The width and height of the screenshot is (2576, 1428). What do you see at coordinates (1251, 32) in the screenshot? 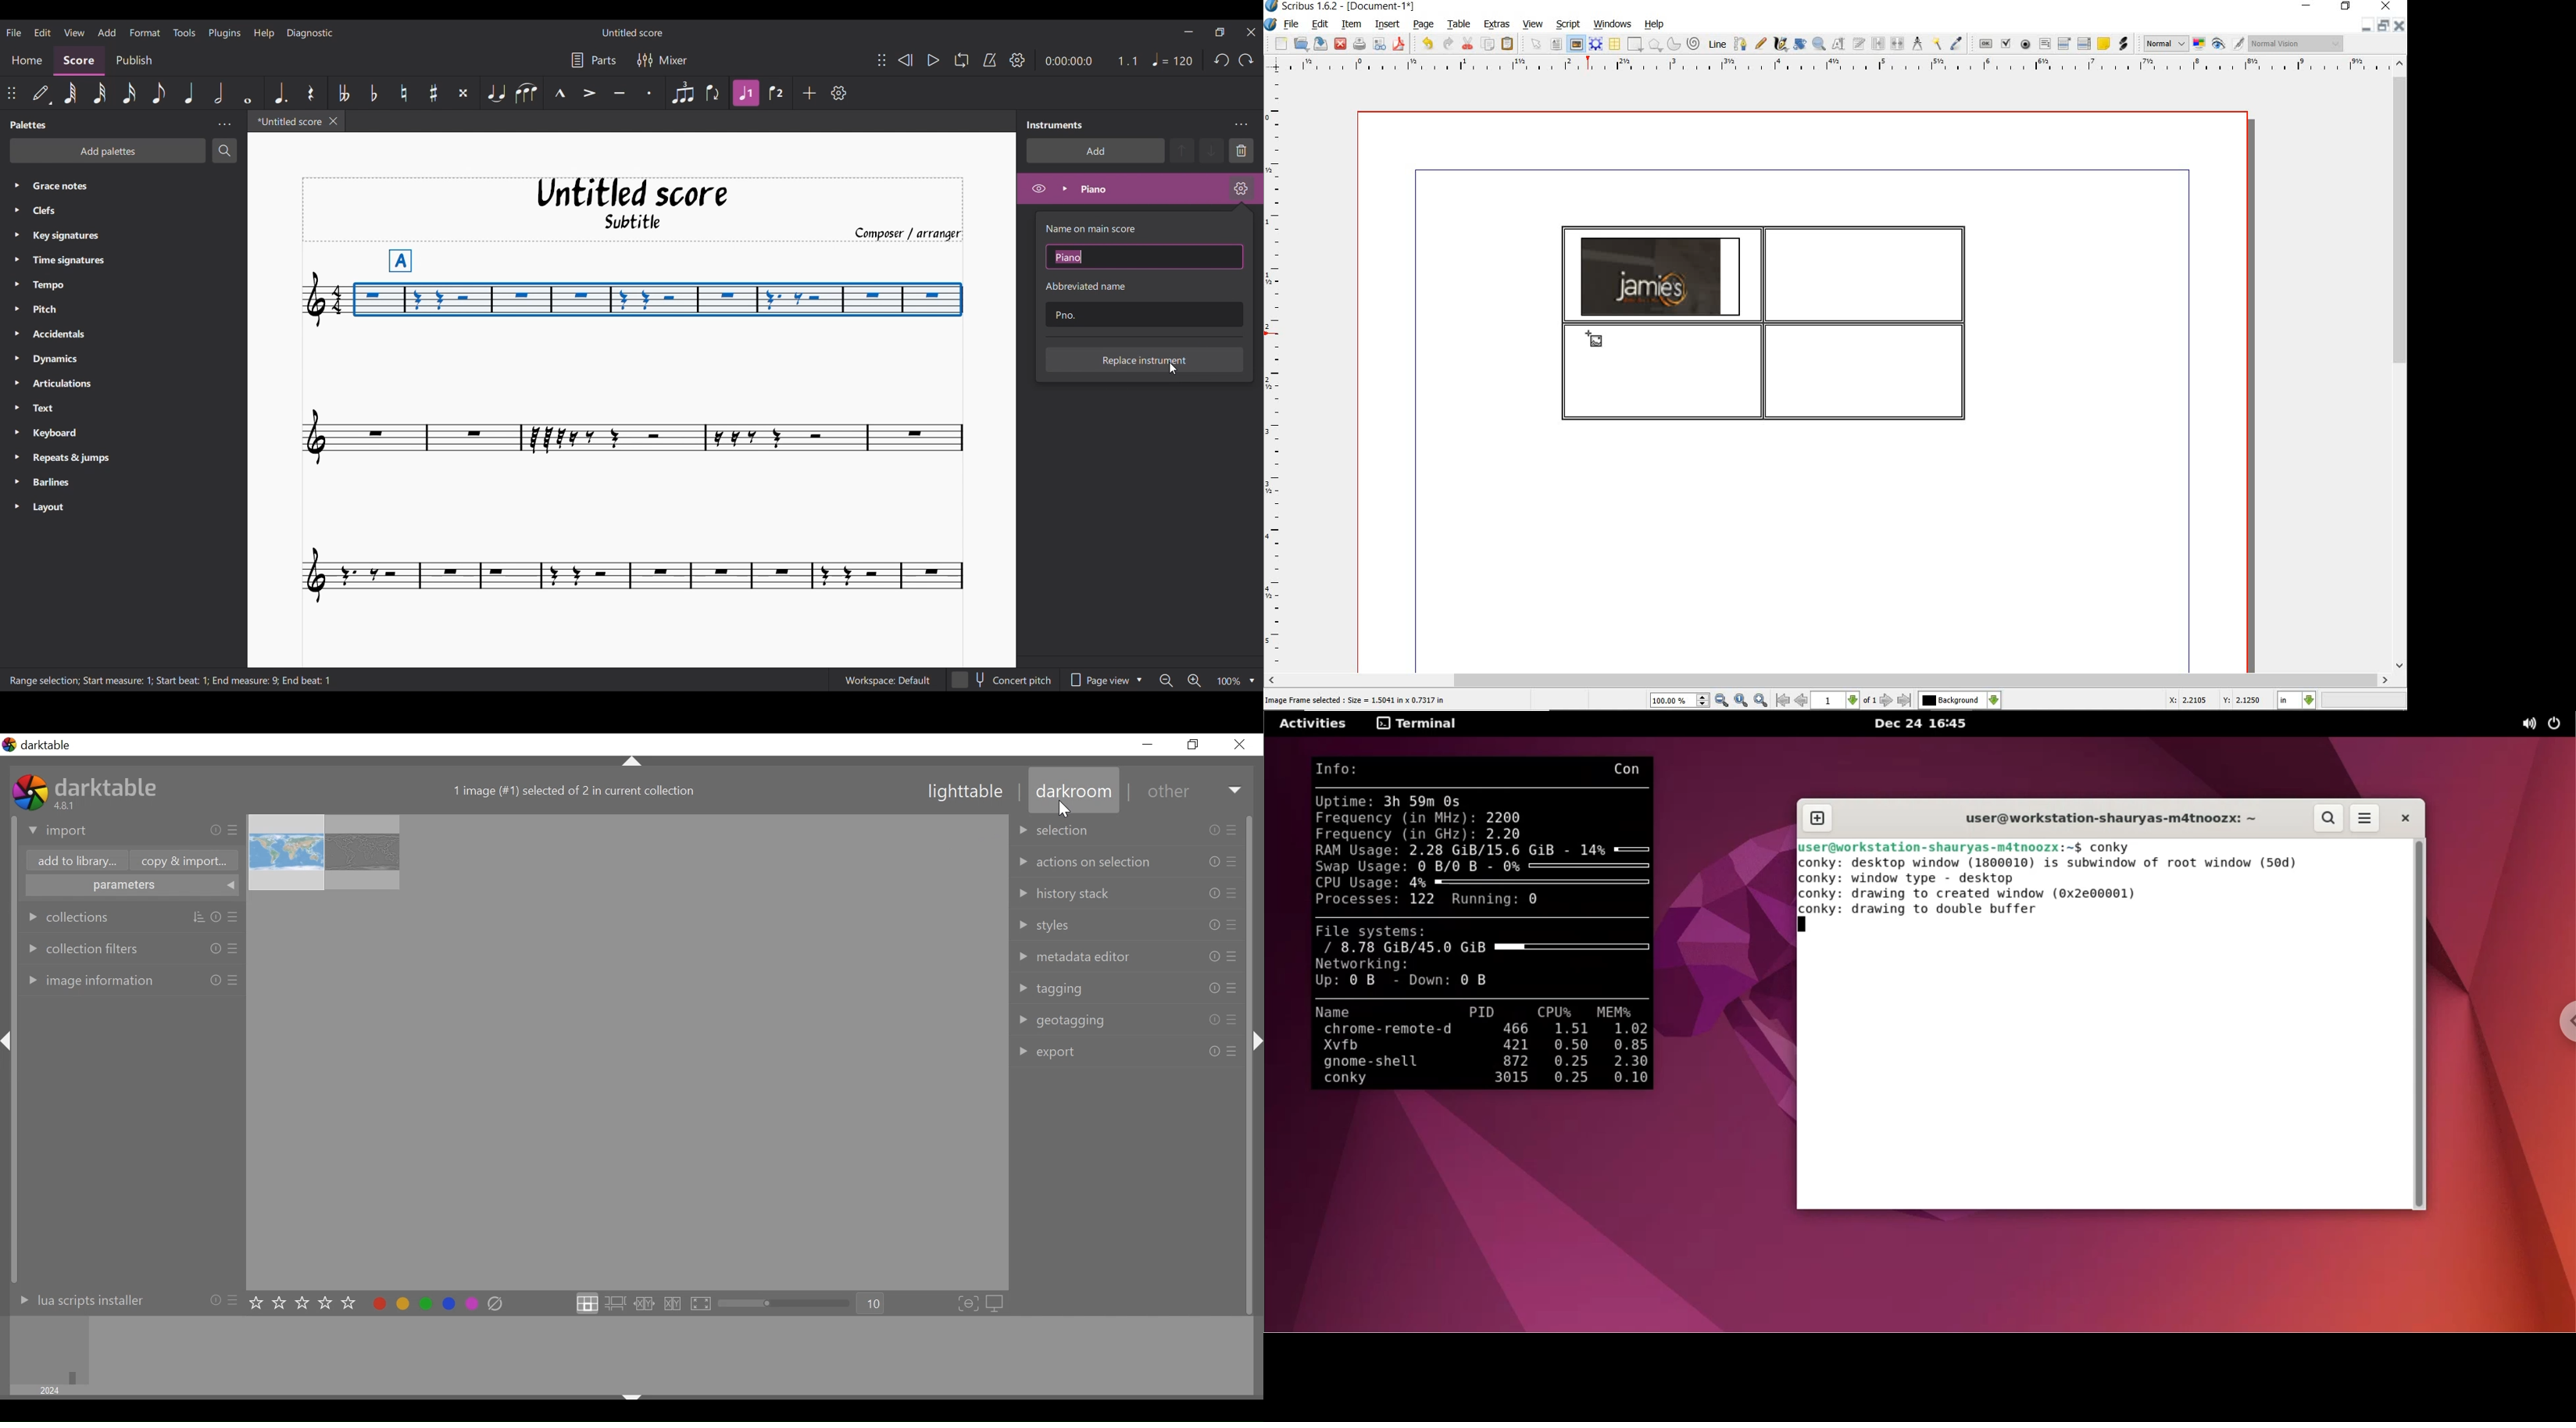
I see `Close interface` at bounding box center [1251, 32].